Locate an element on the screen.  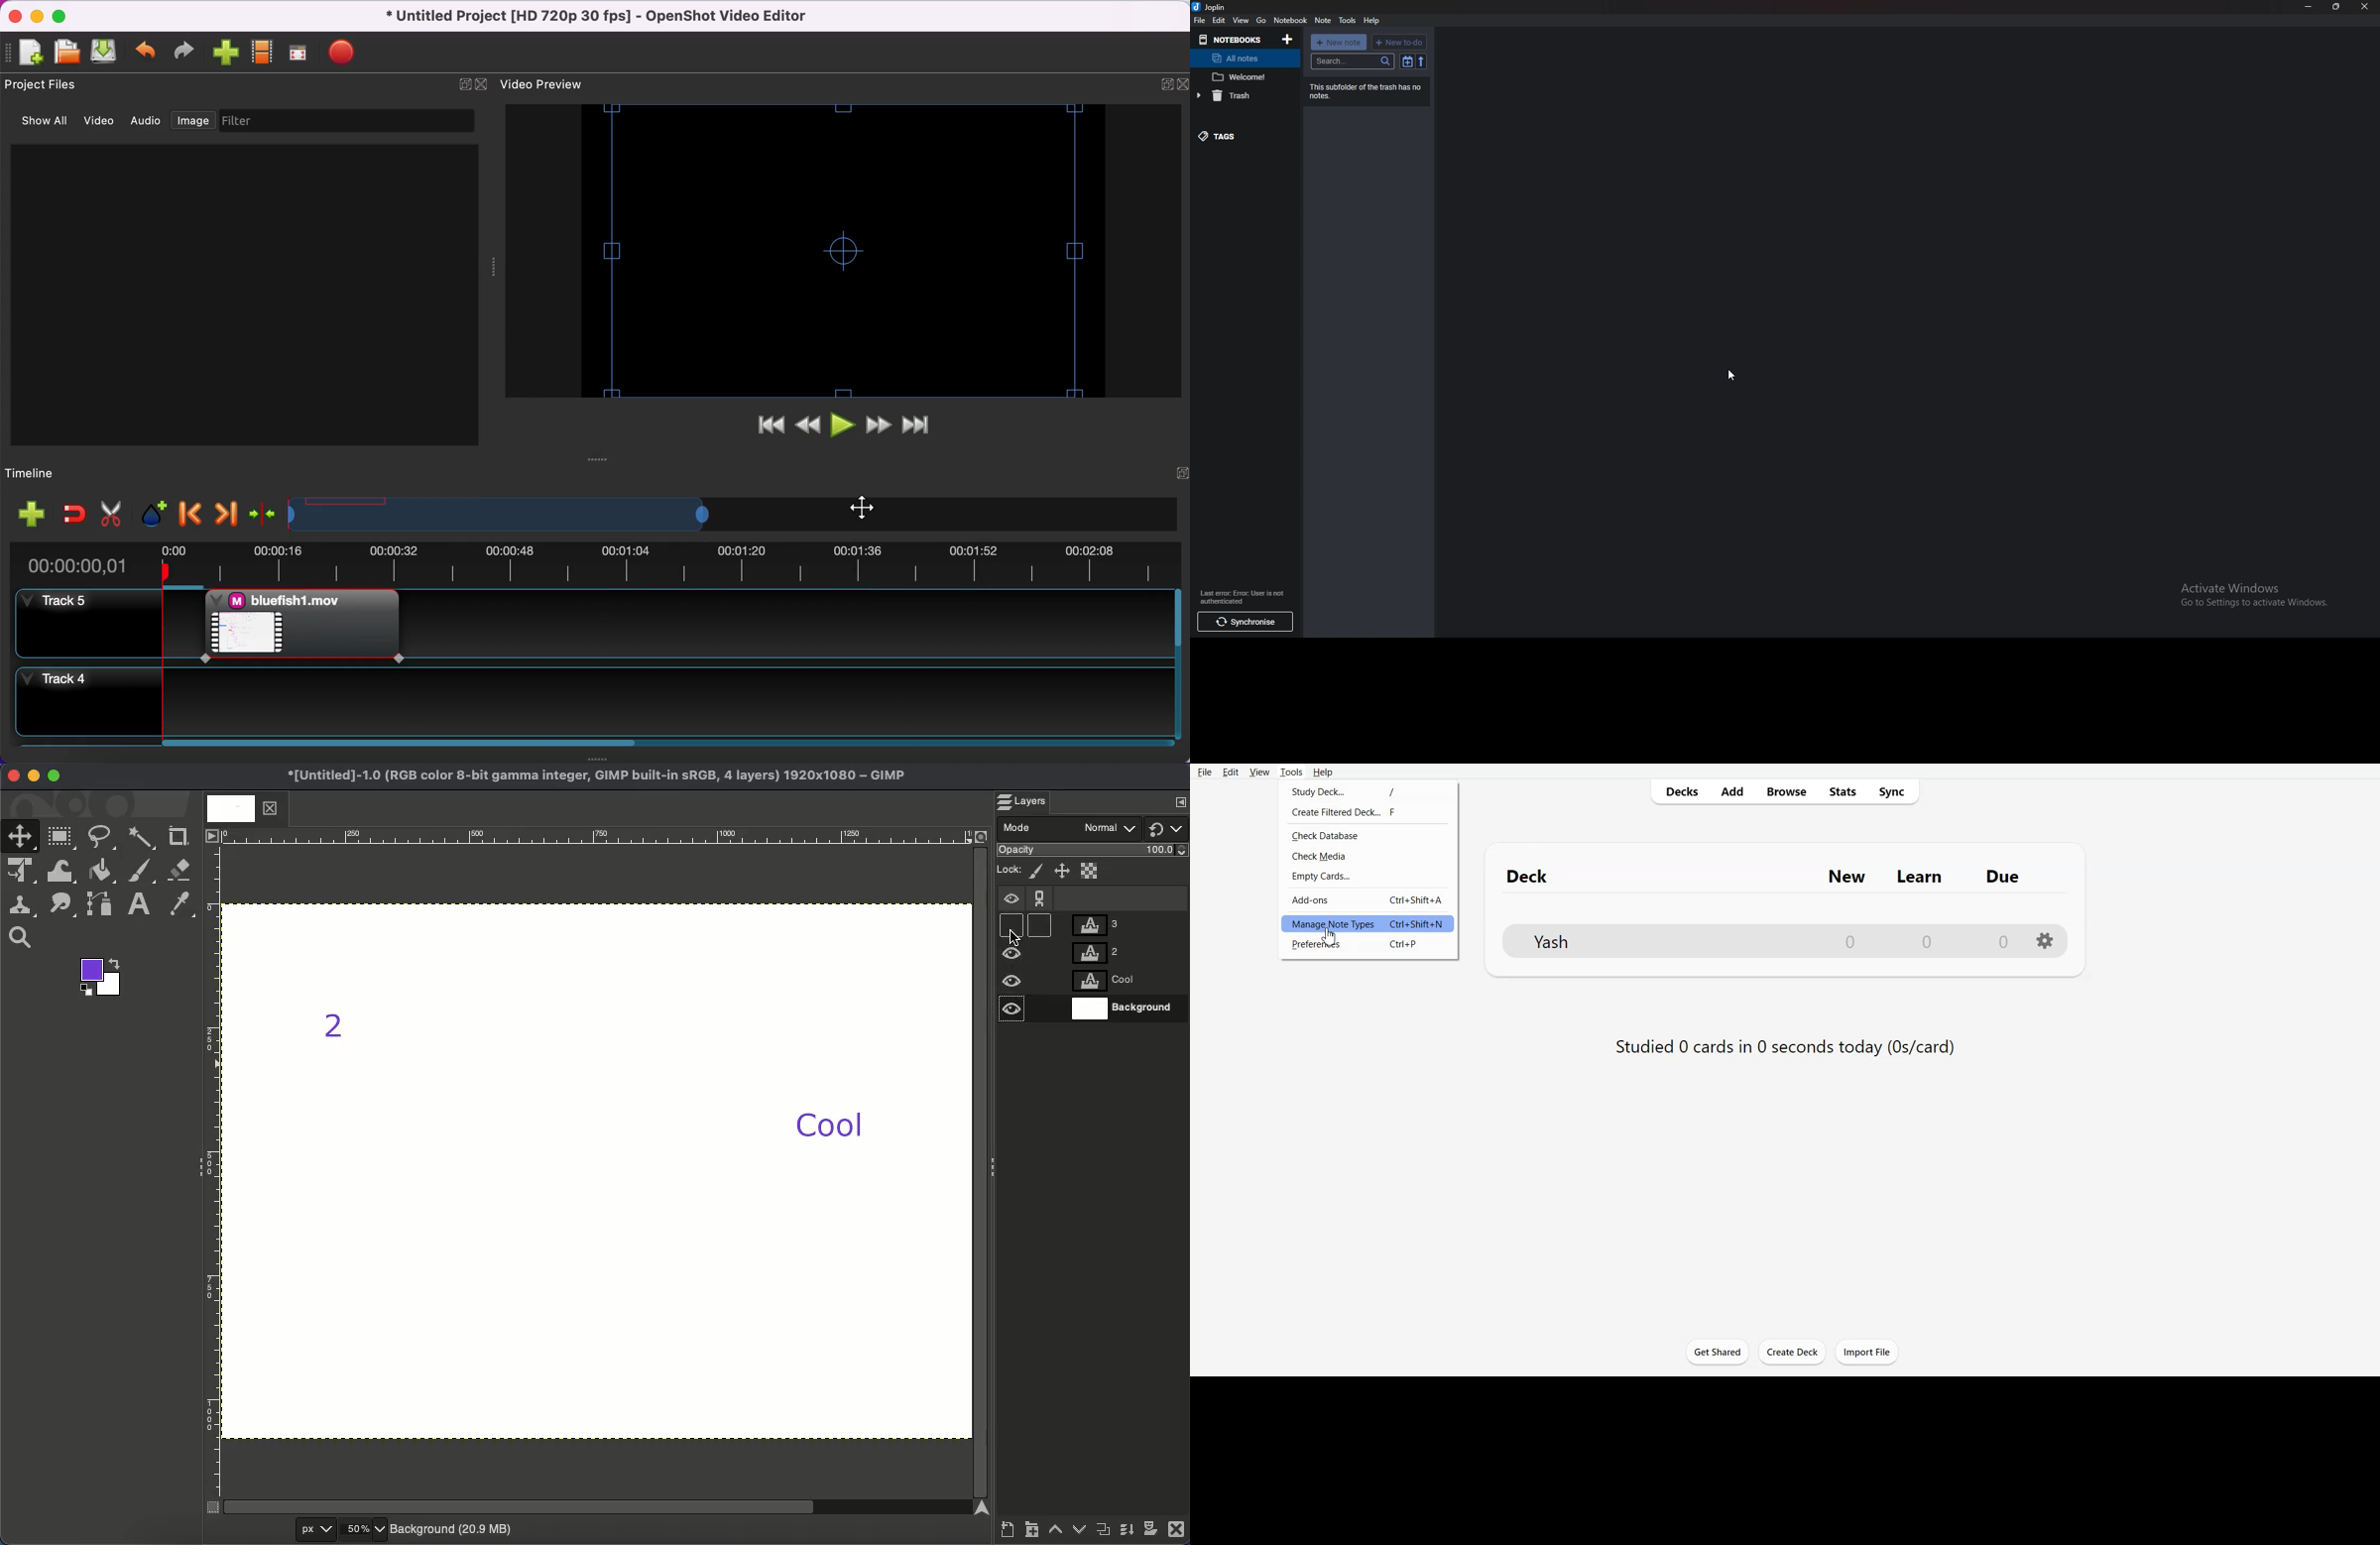
Search is located at coordinates (20, 938).